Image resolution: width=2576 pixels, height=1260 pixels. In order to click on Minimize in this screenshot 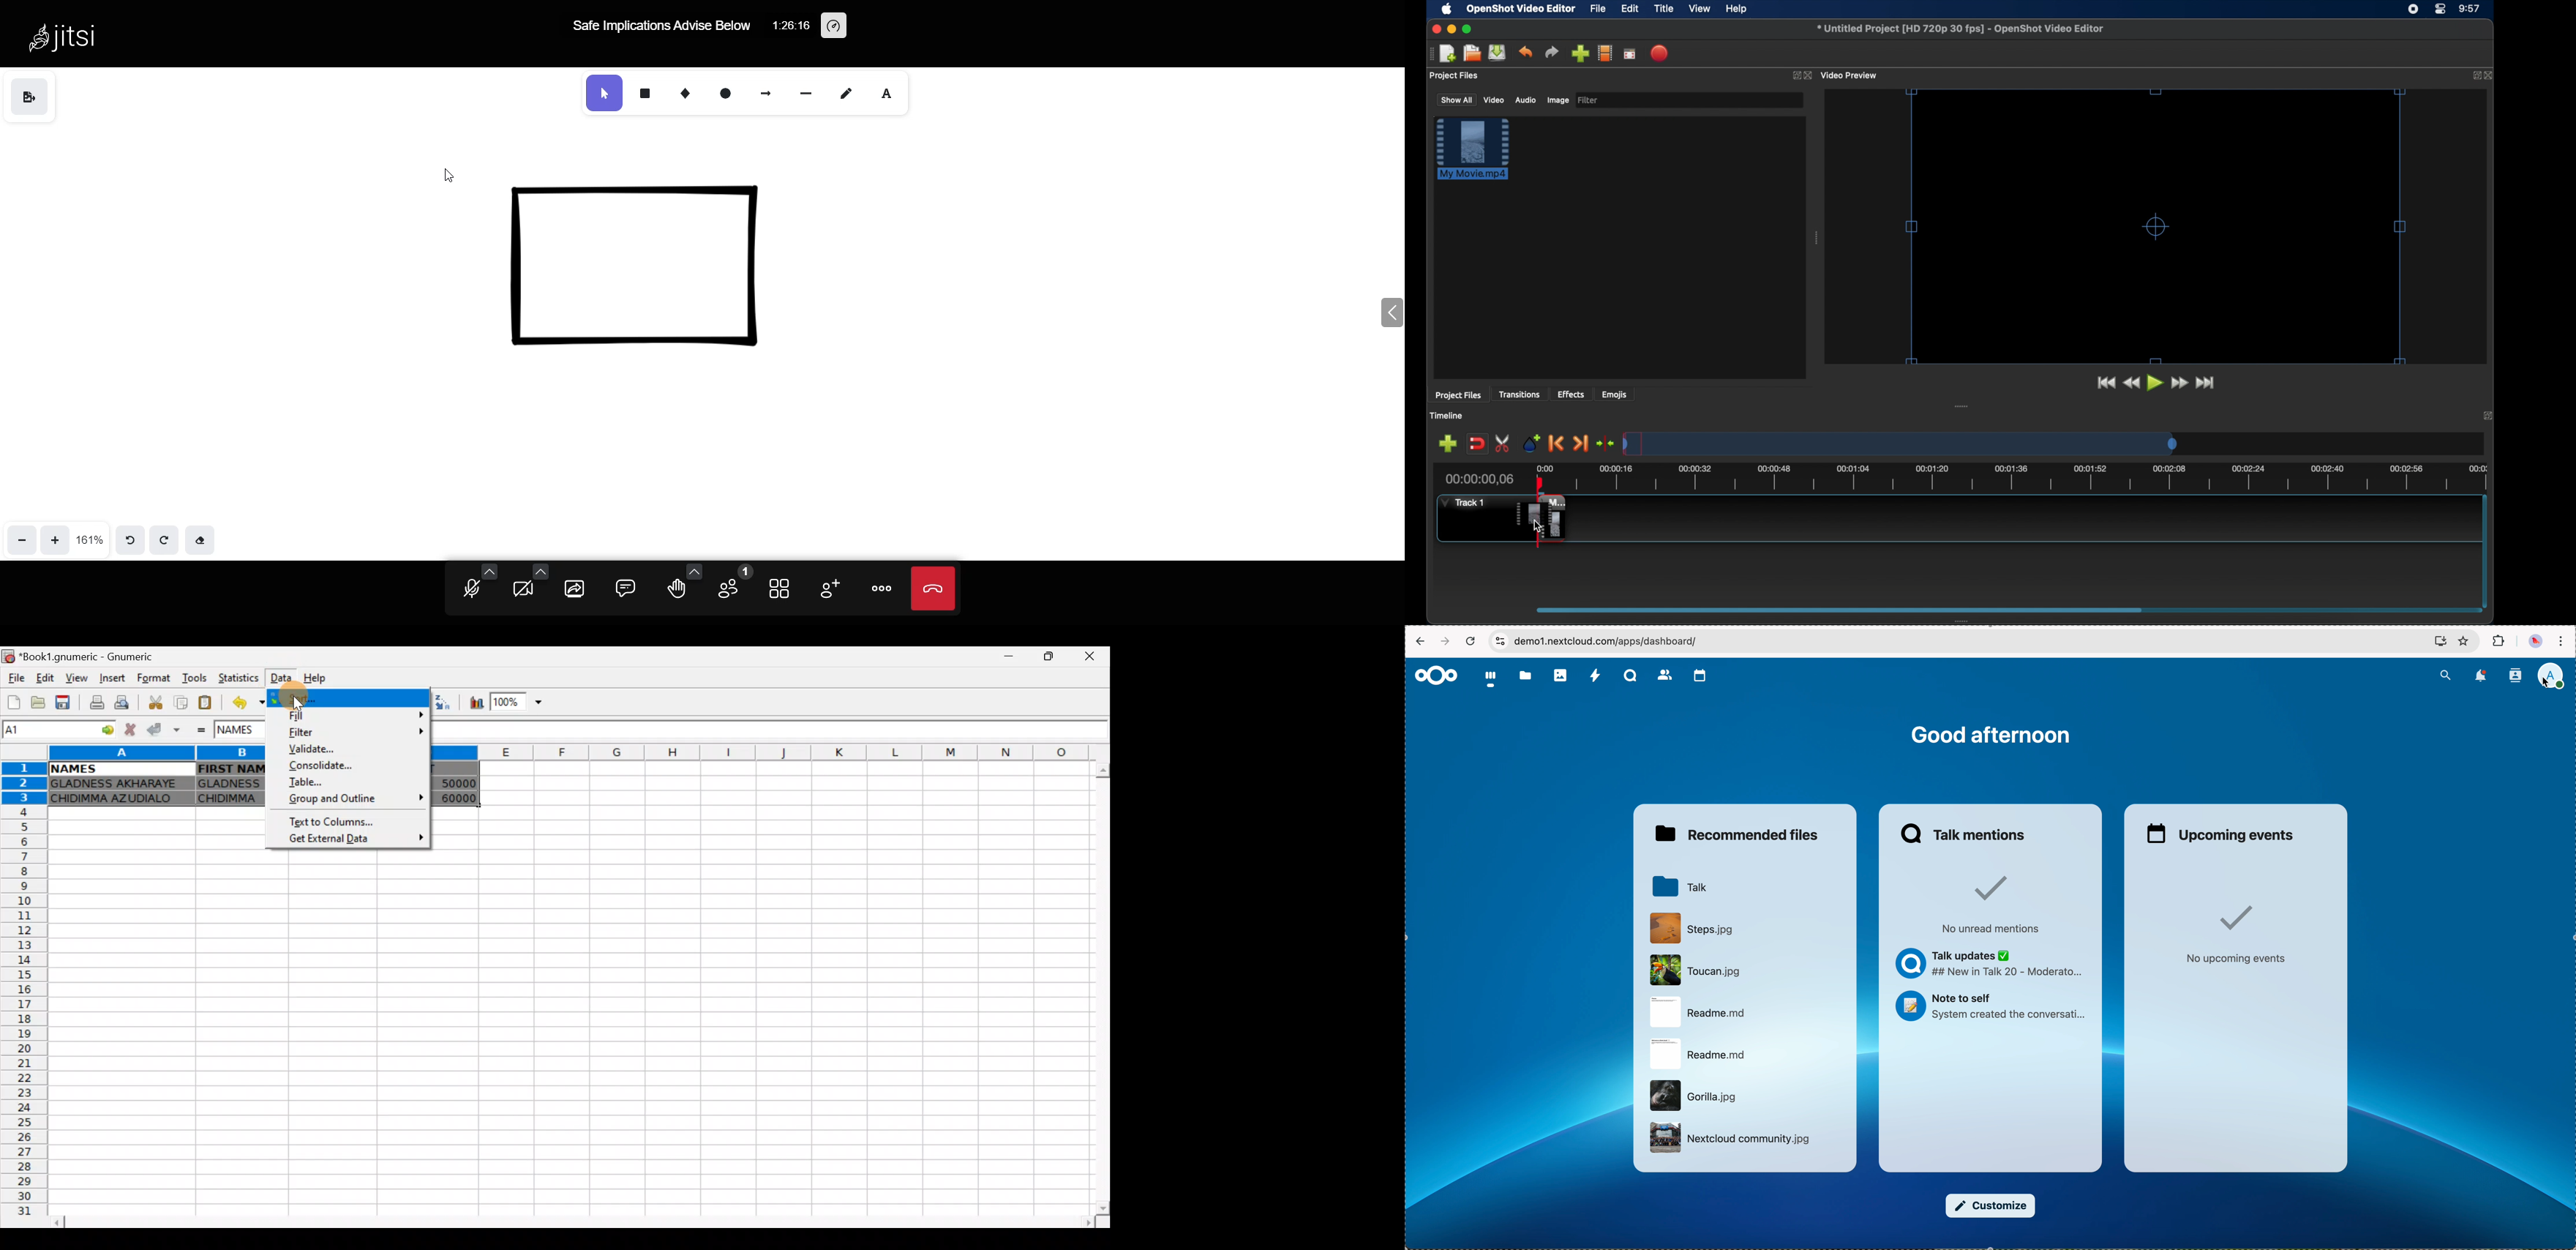, I will do `click(1010, 659)`.